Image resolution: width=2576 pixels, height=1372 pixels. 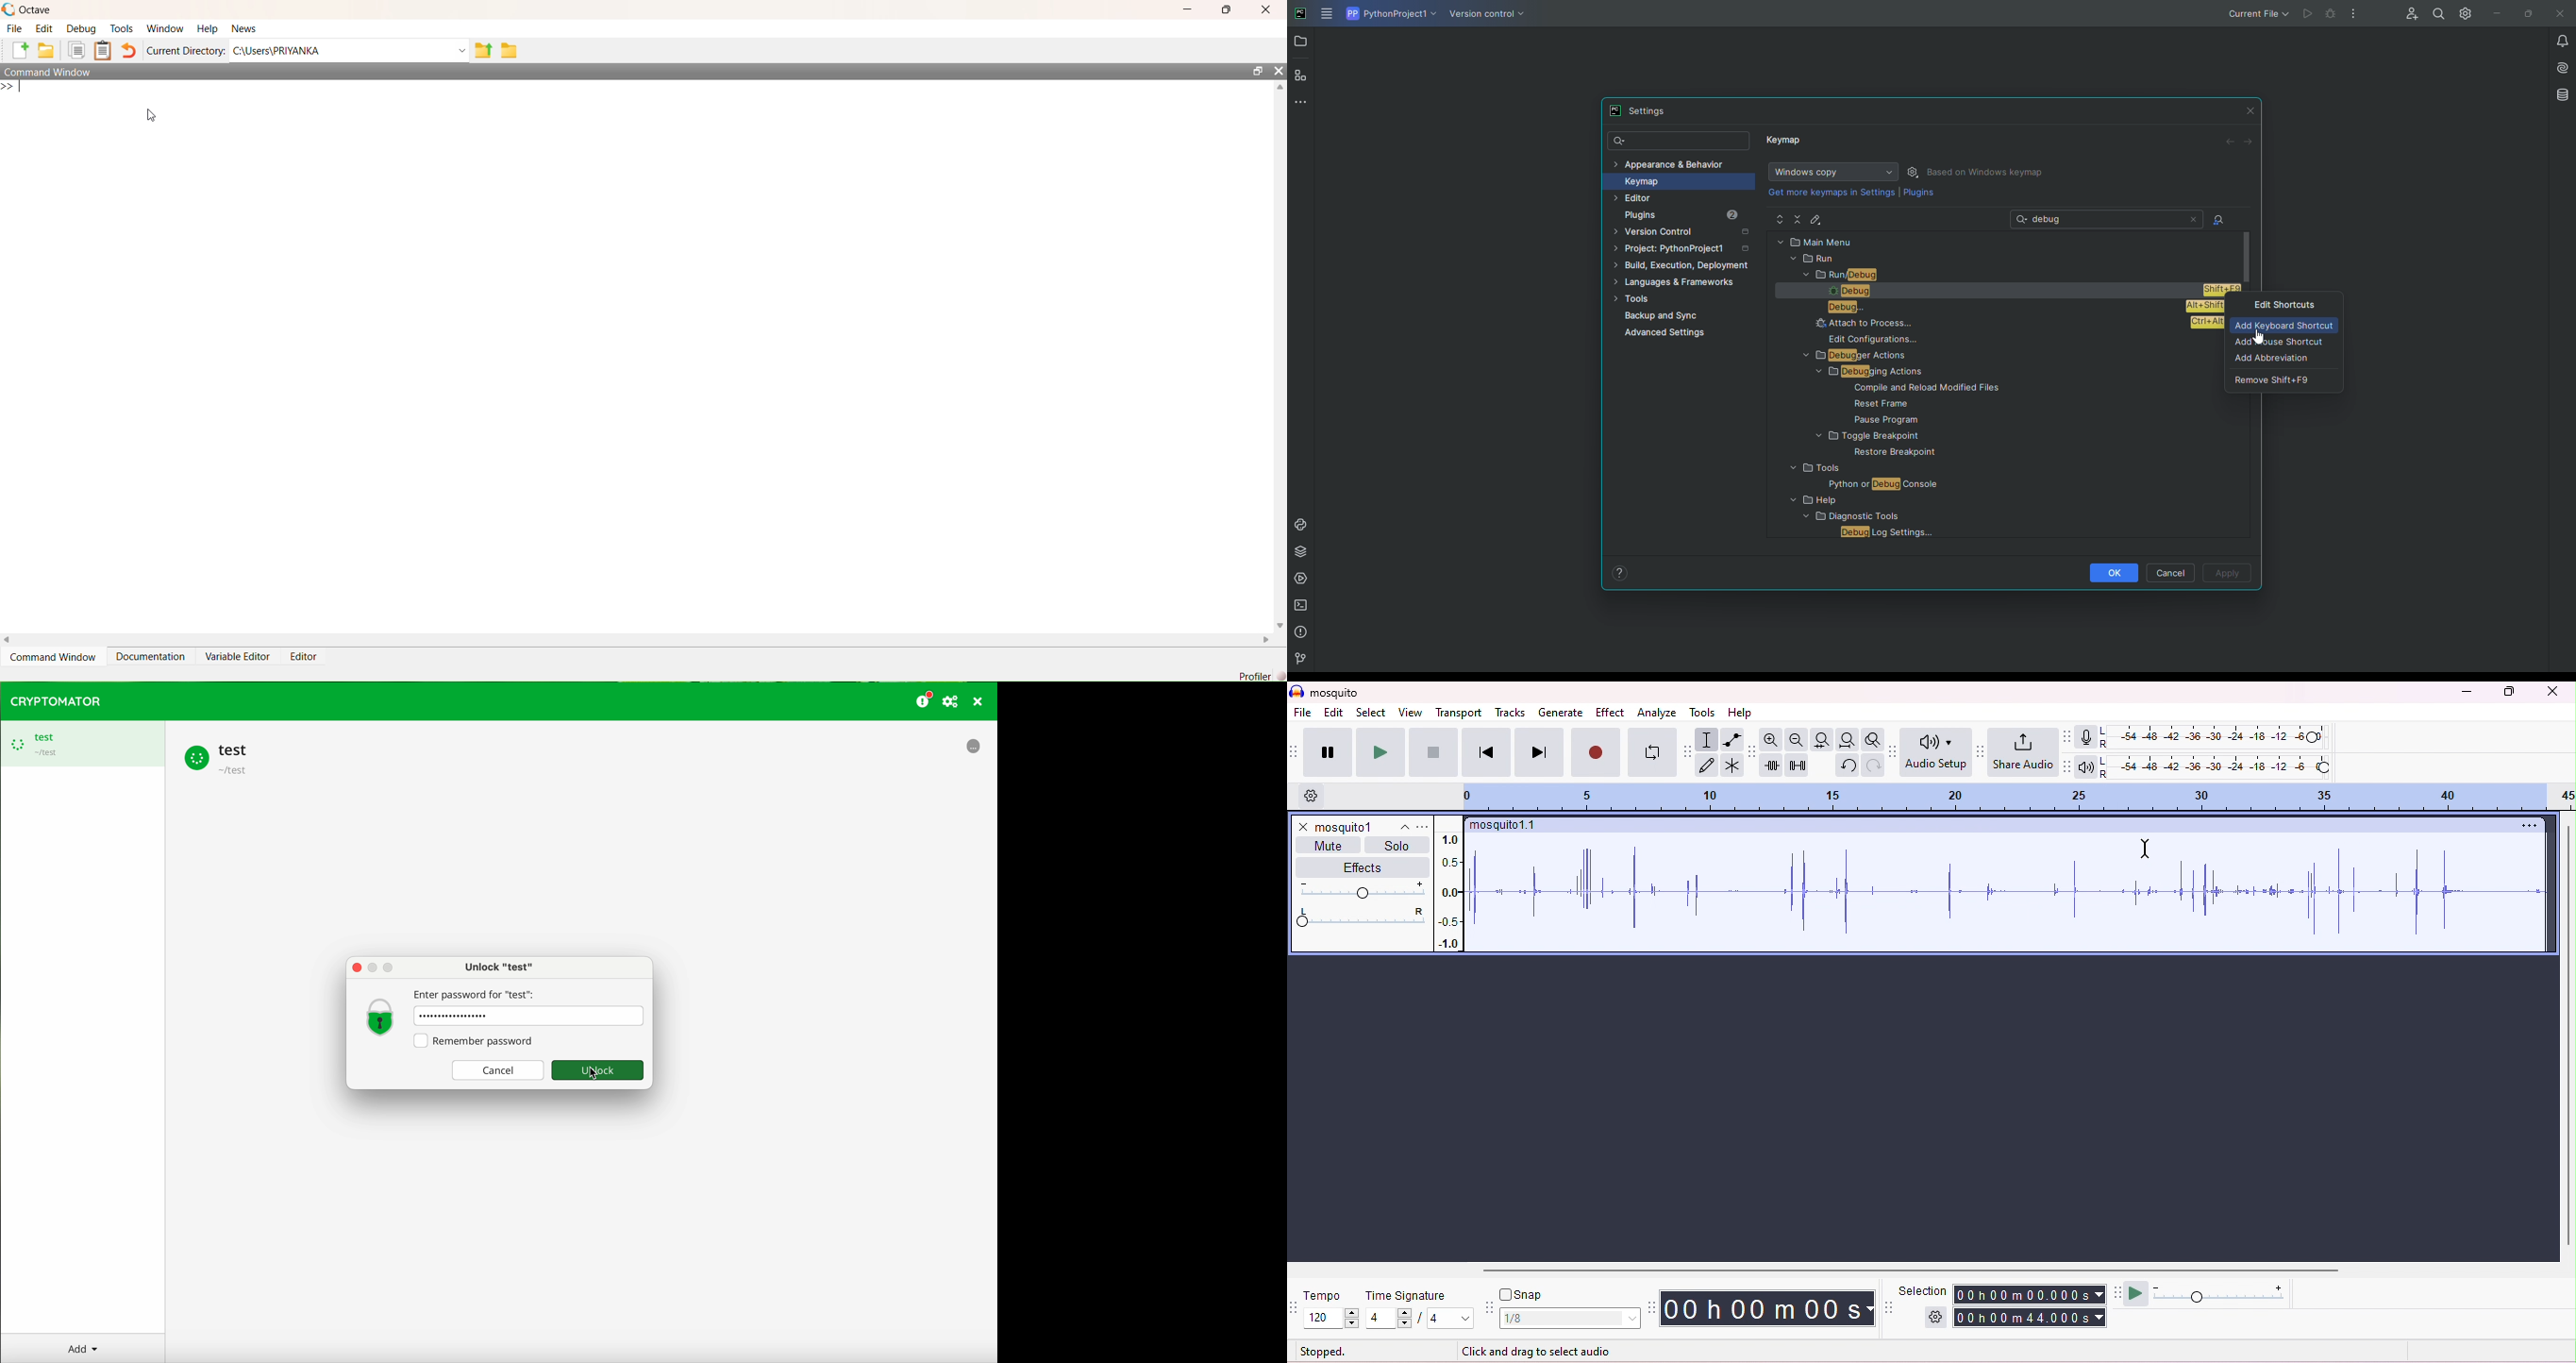 What do you see at coordinates (1397, 846) in the screenshot?
I see `solo` at bounding box center [1397, 846].